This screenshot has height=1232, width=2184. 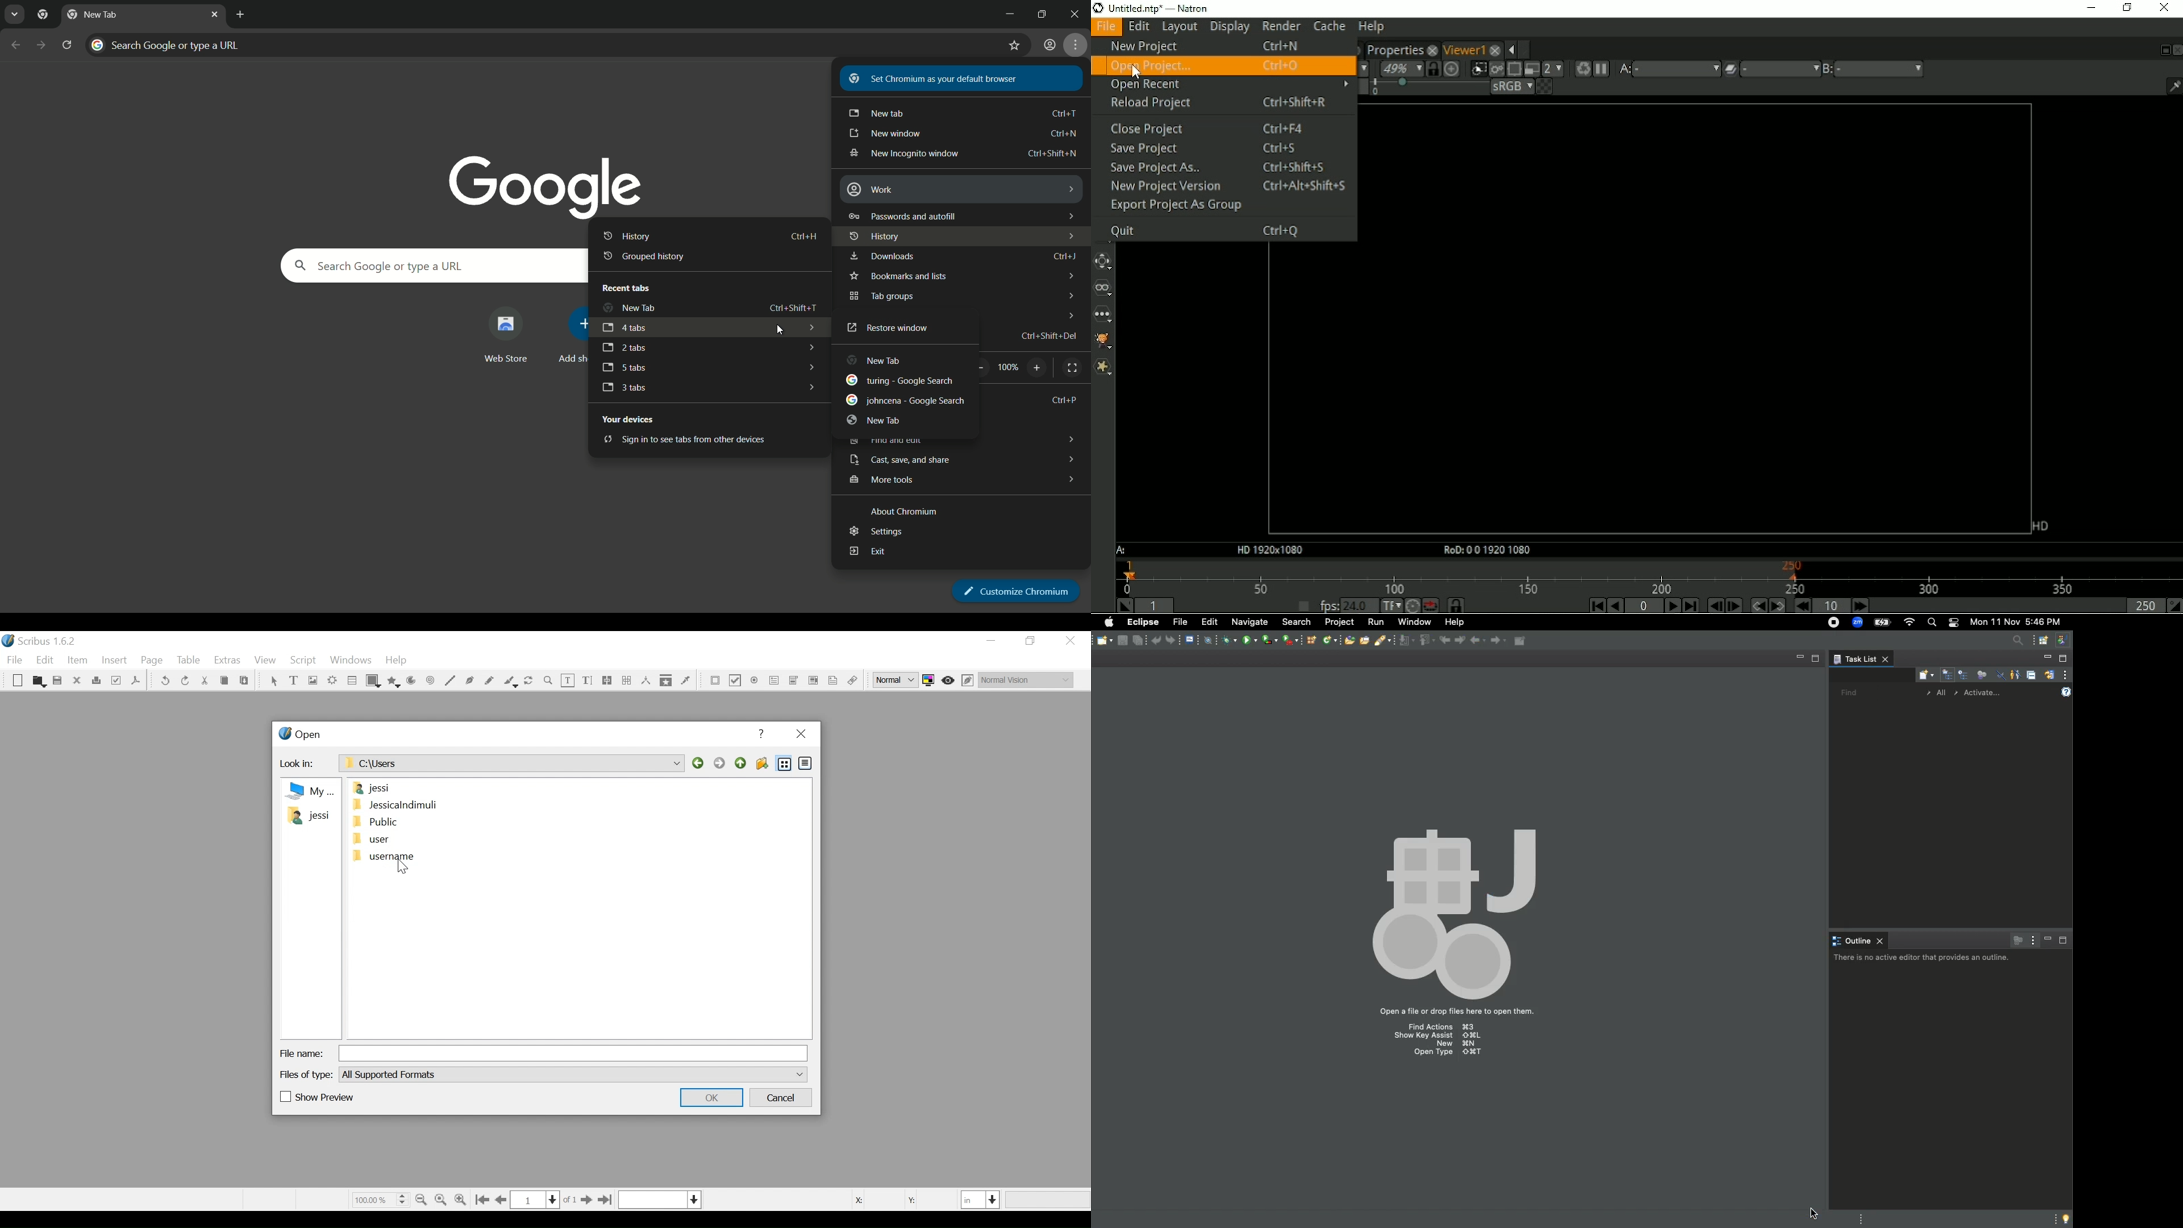 What do you see at coordinates (1690, 605) in the screenshot?
I see `Last frame` at bounding box center [1690, 605].